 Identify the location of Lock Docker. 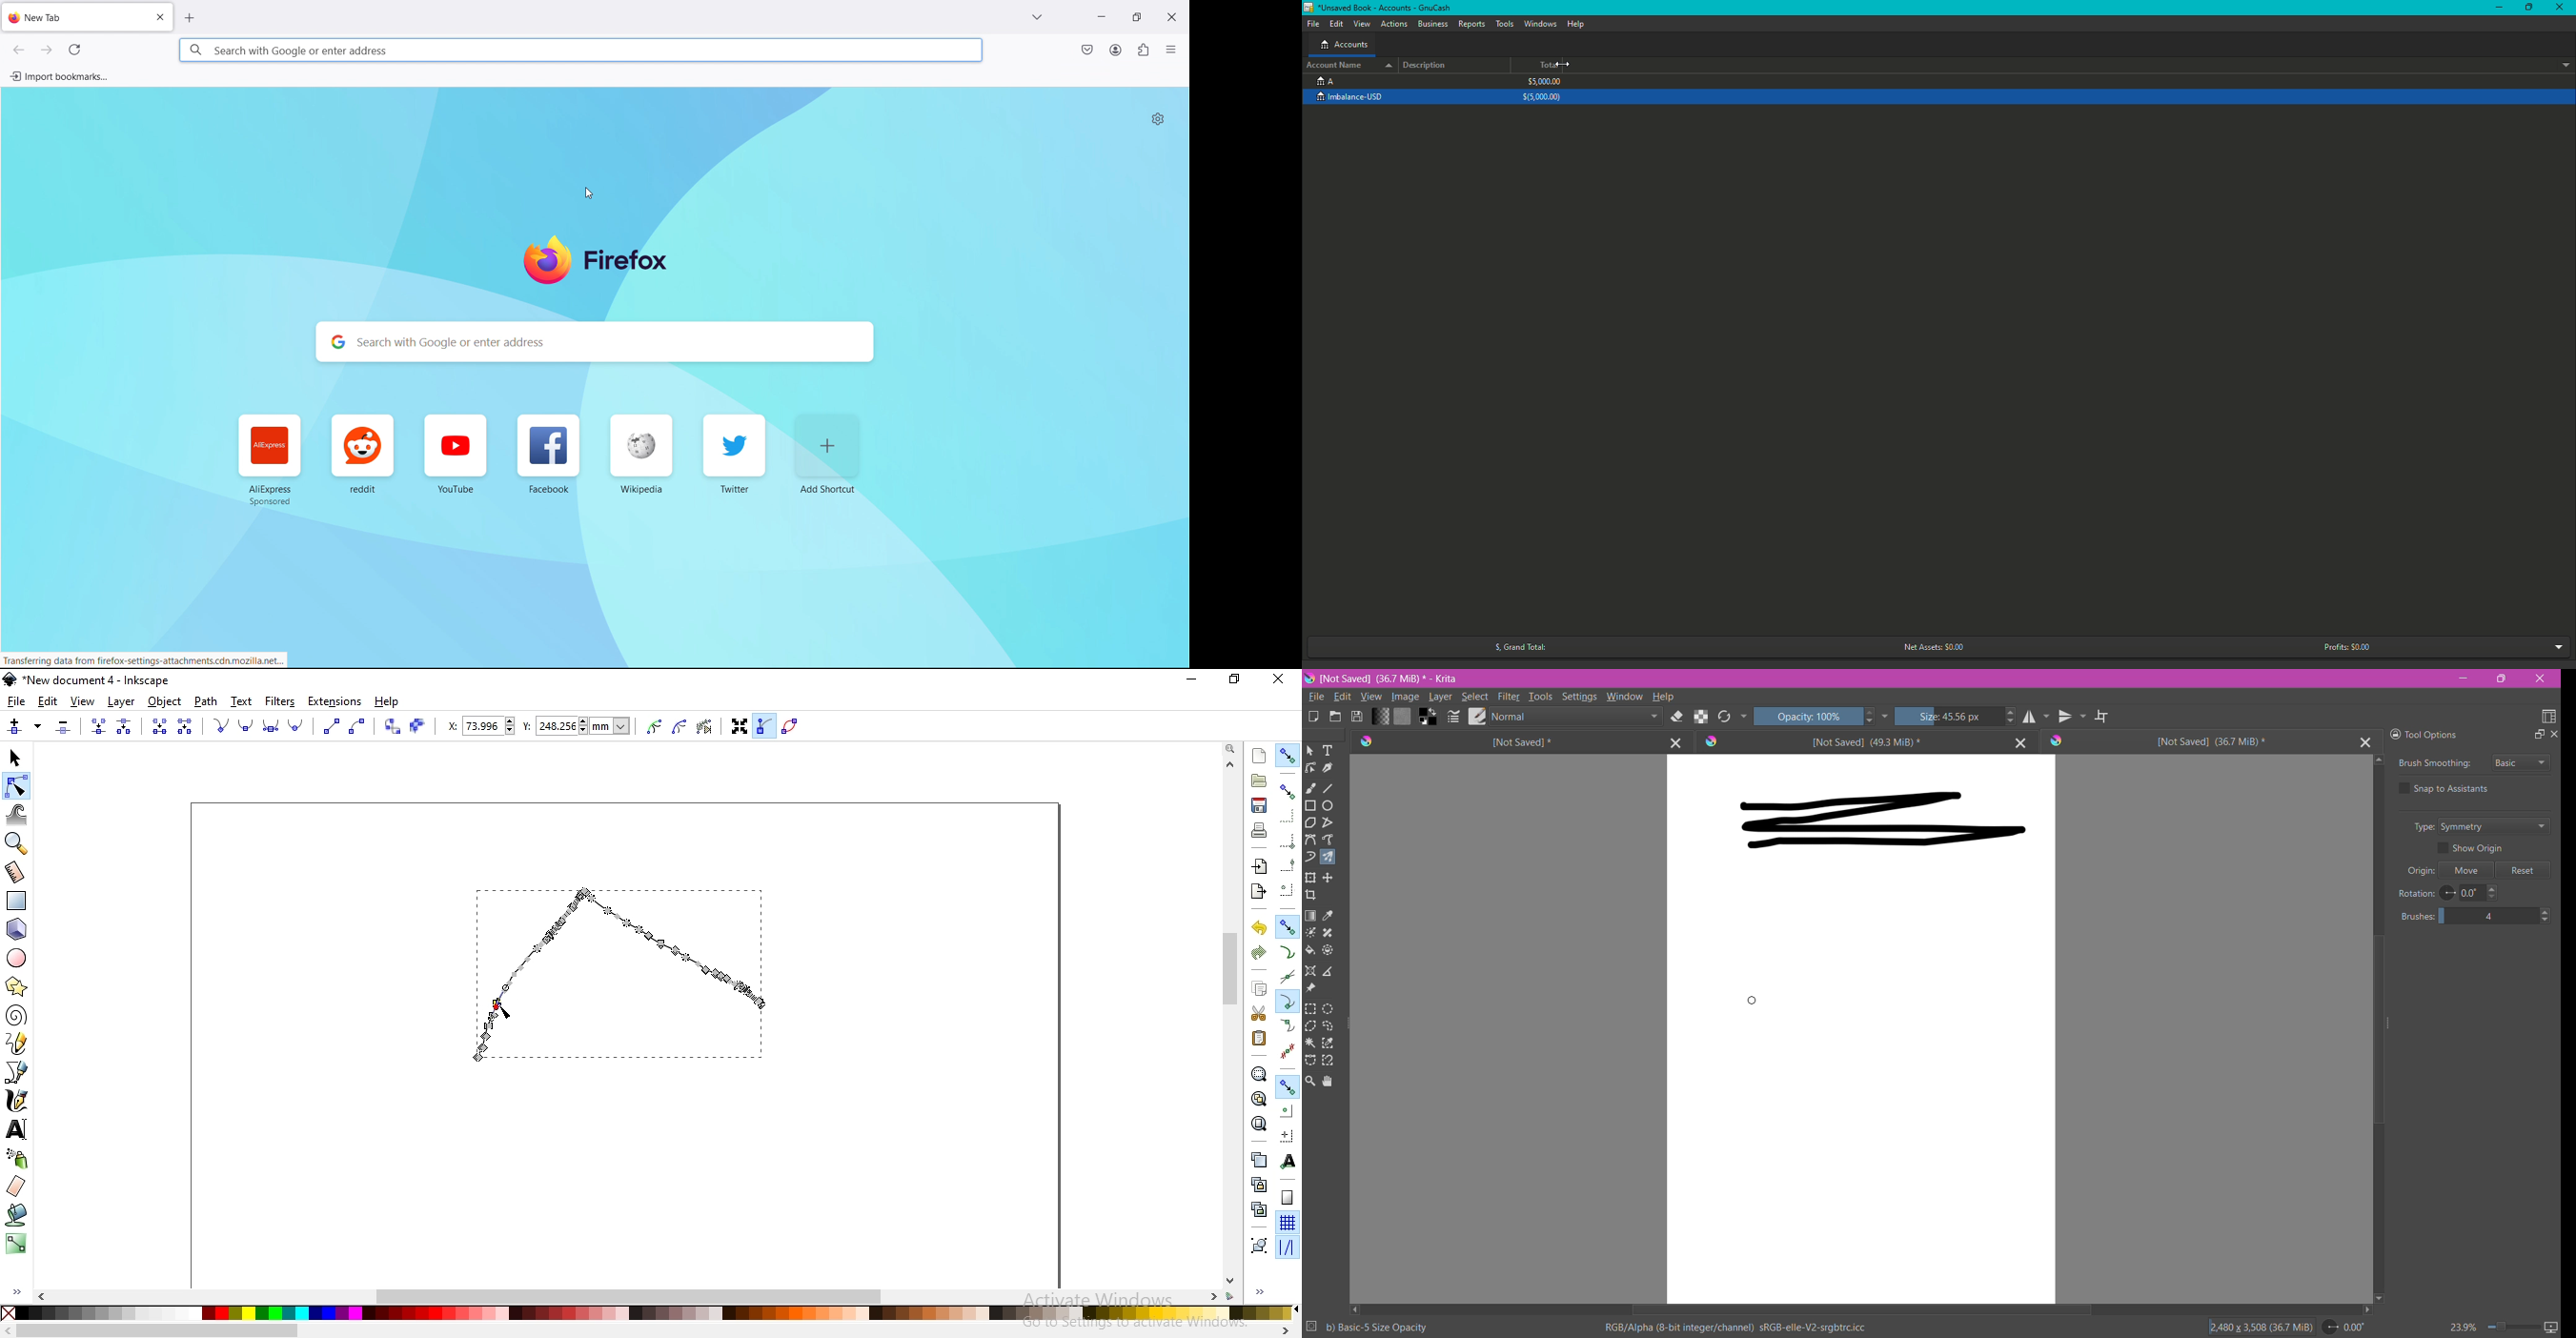
(2392, 734).